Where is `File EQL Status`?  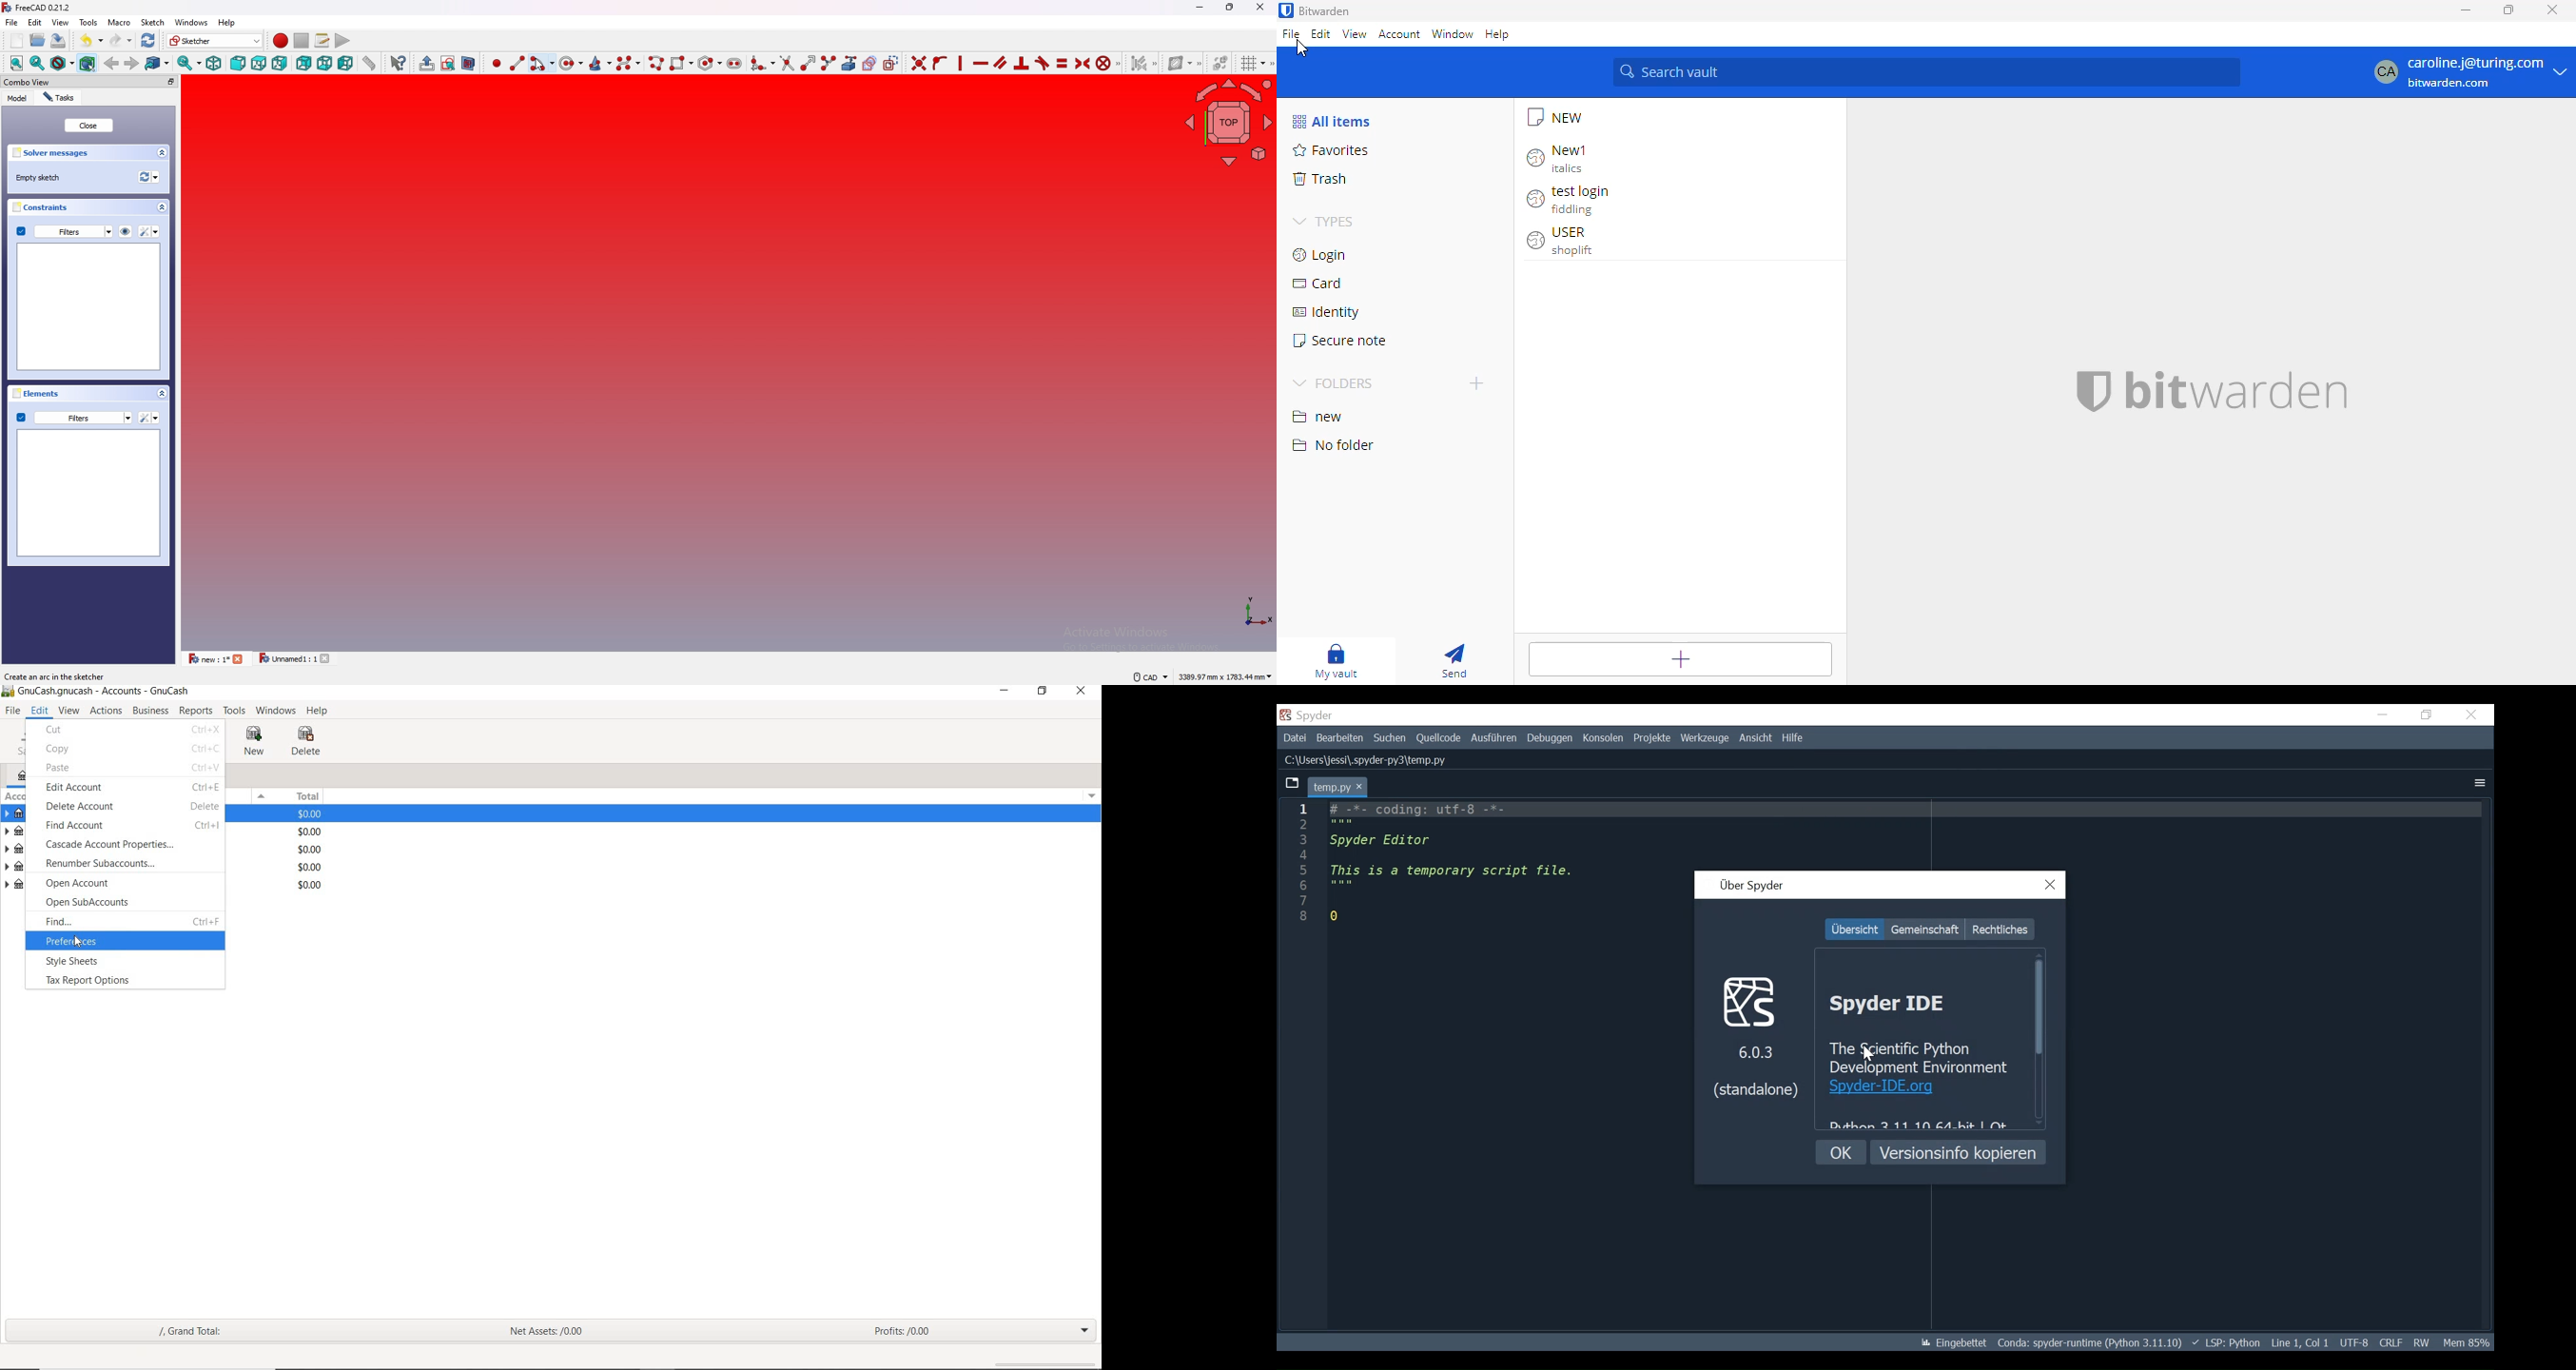
File EQL Status is located at coordinates (2391, 1343).